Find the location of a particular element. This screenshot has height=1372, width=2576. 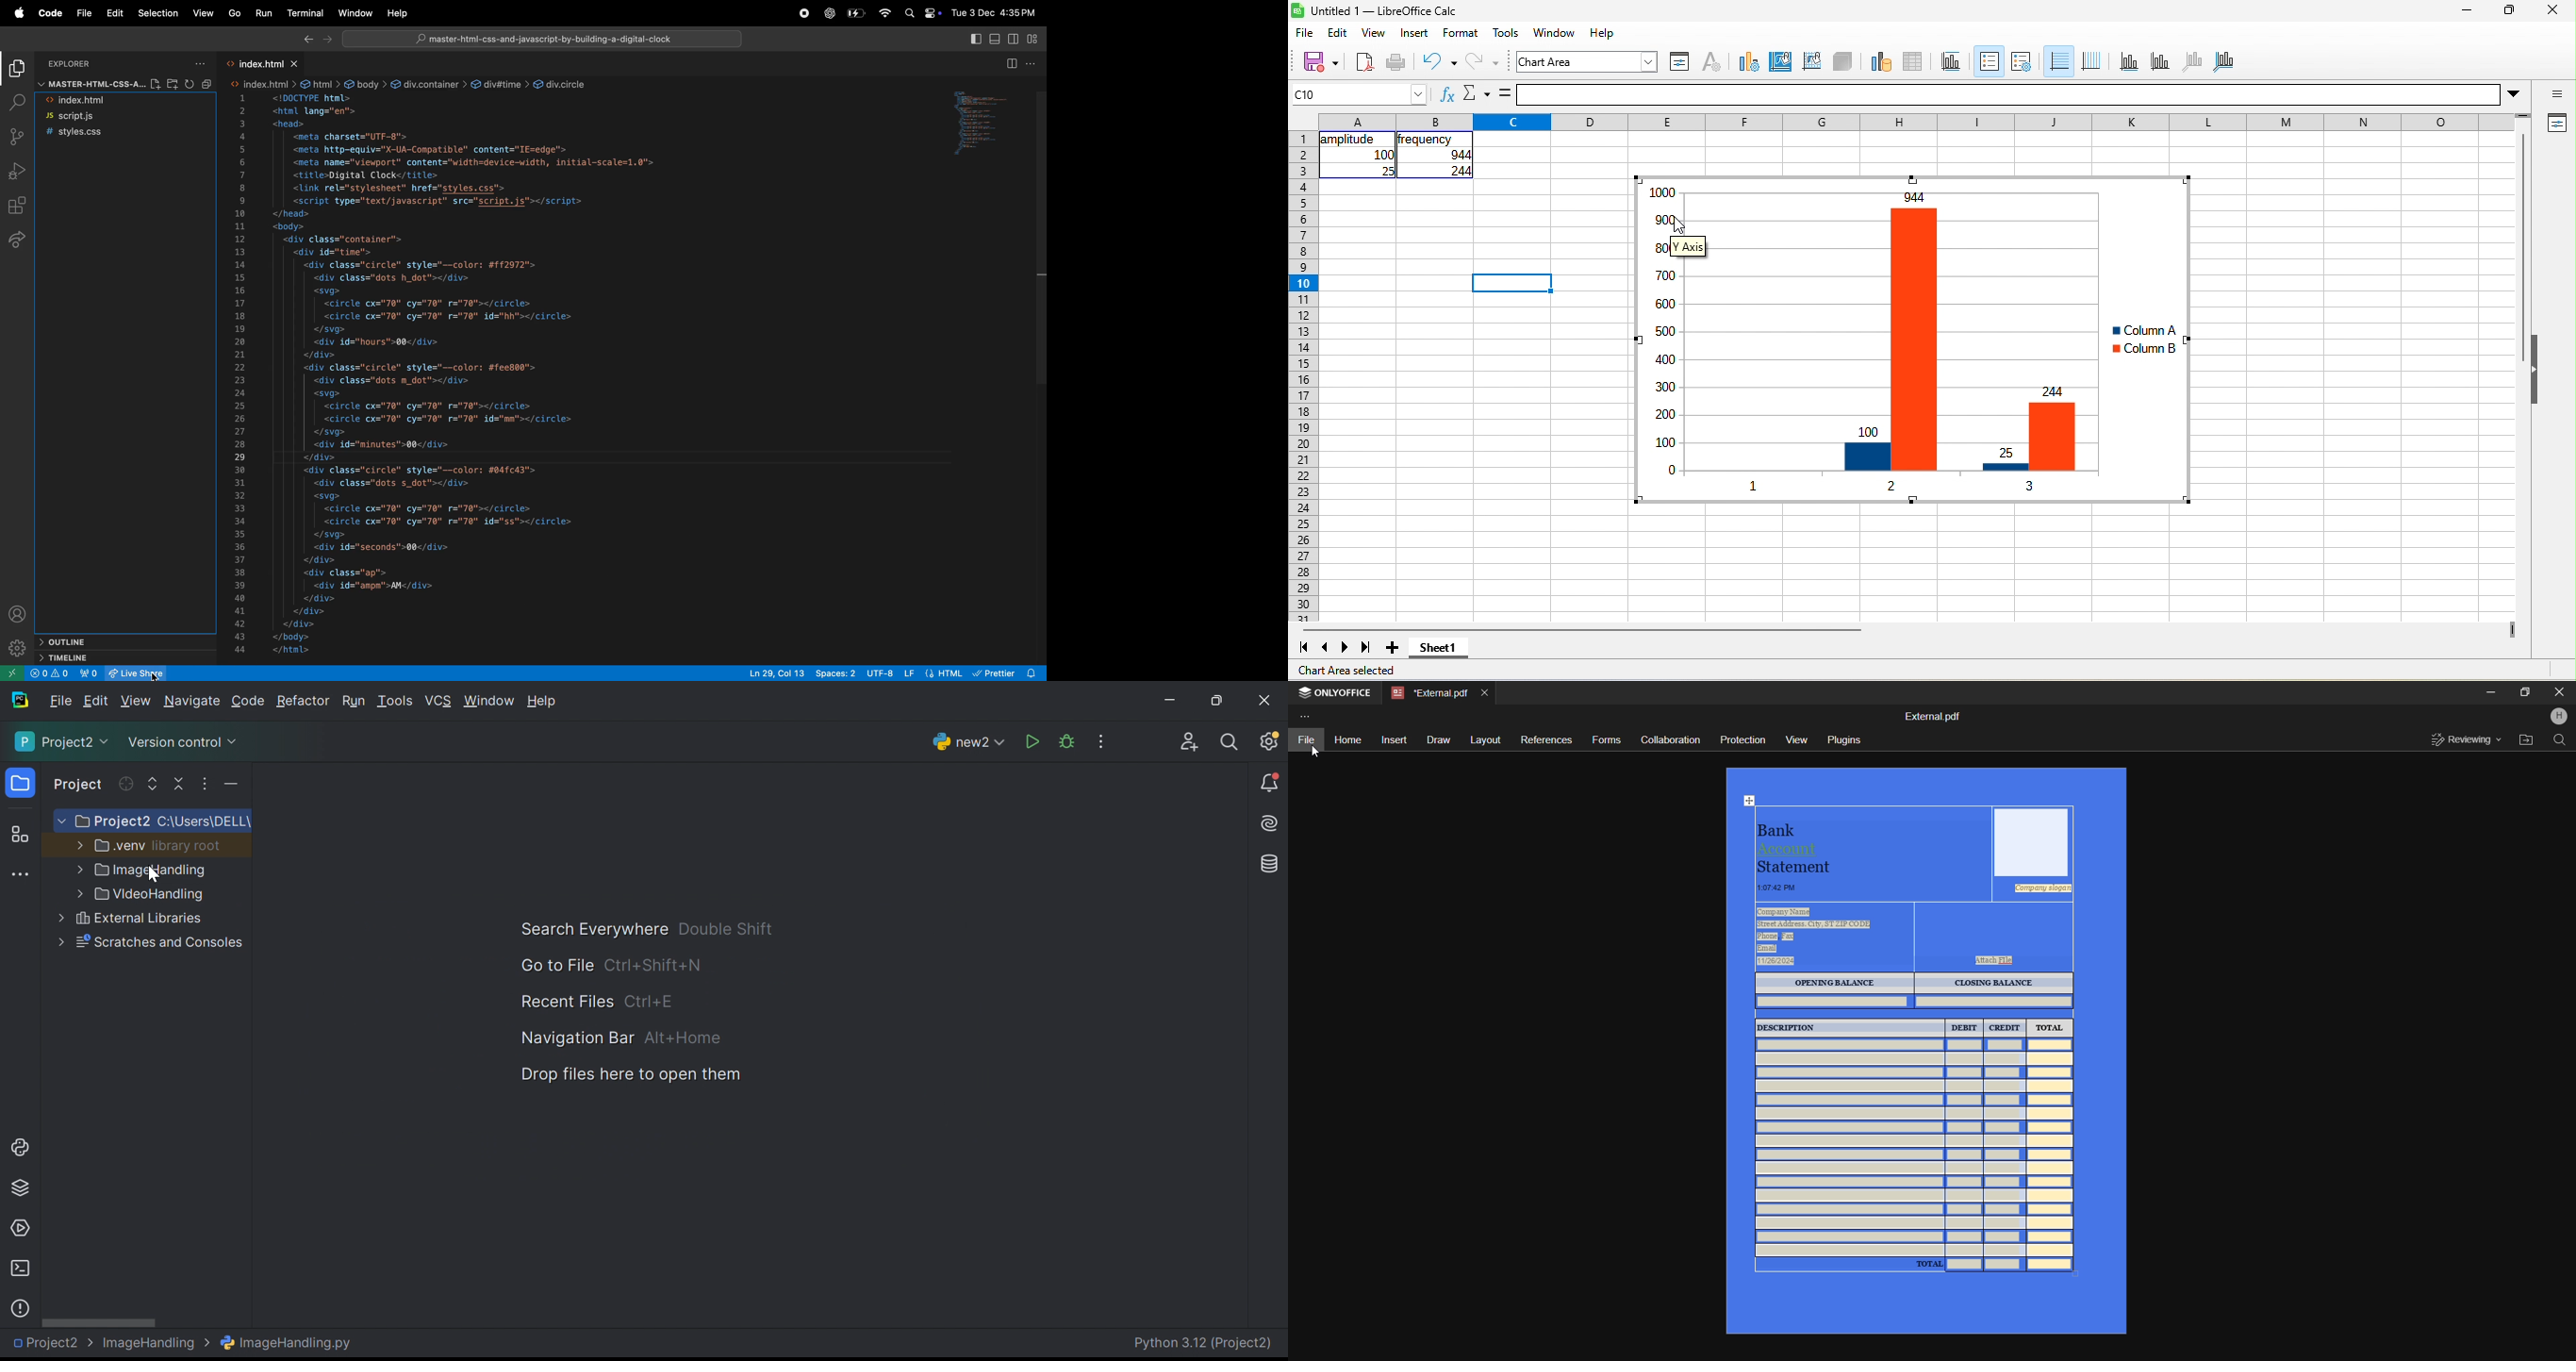

chart is located at coordinates (1589, 61).